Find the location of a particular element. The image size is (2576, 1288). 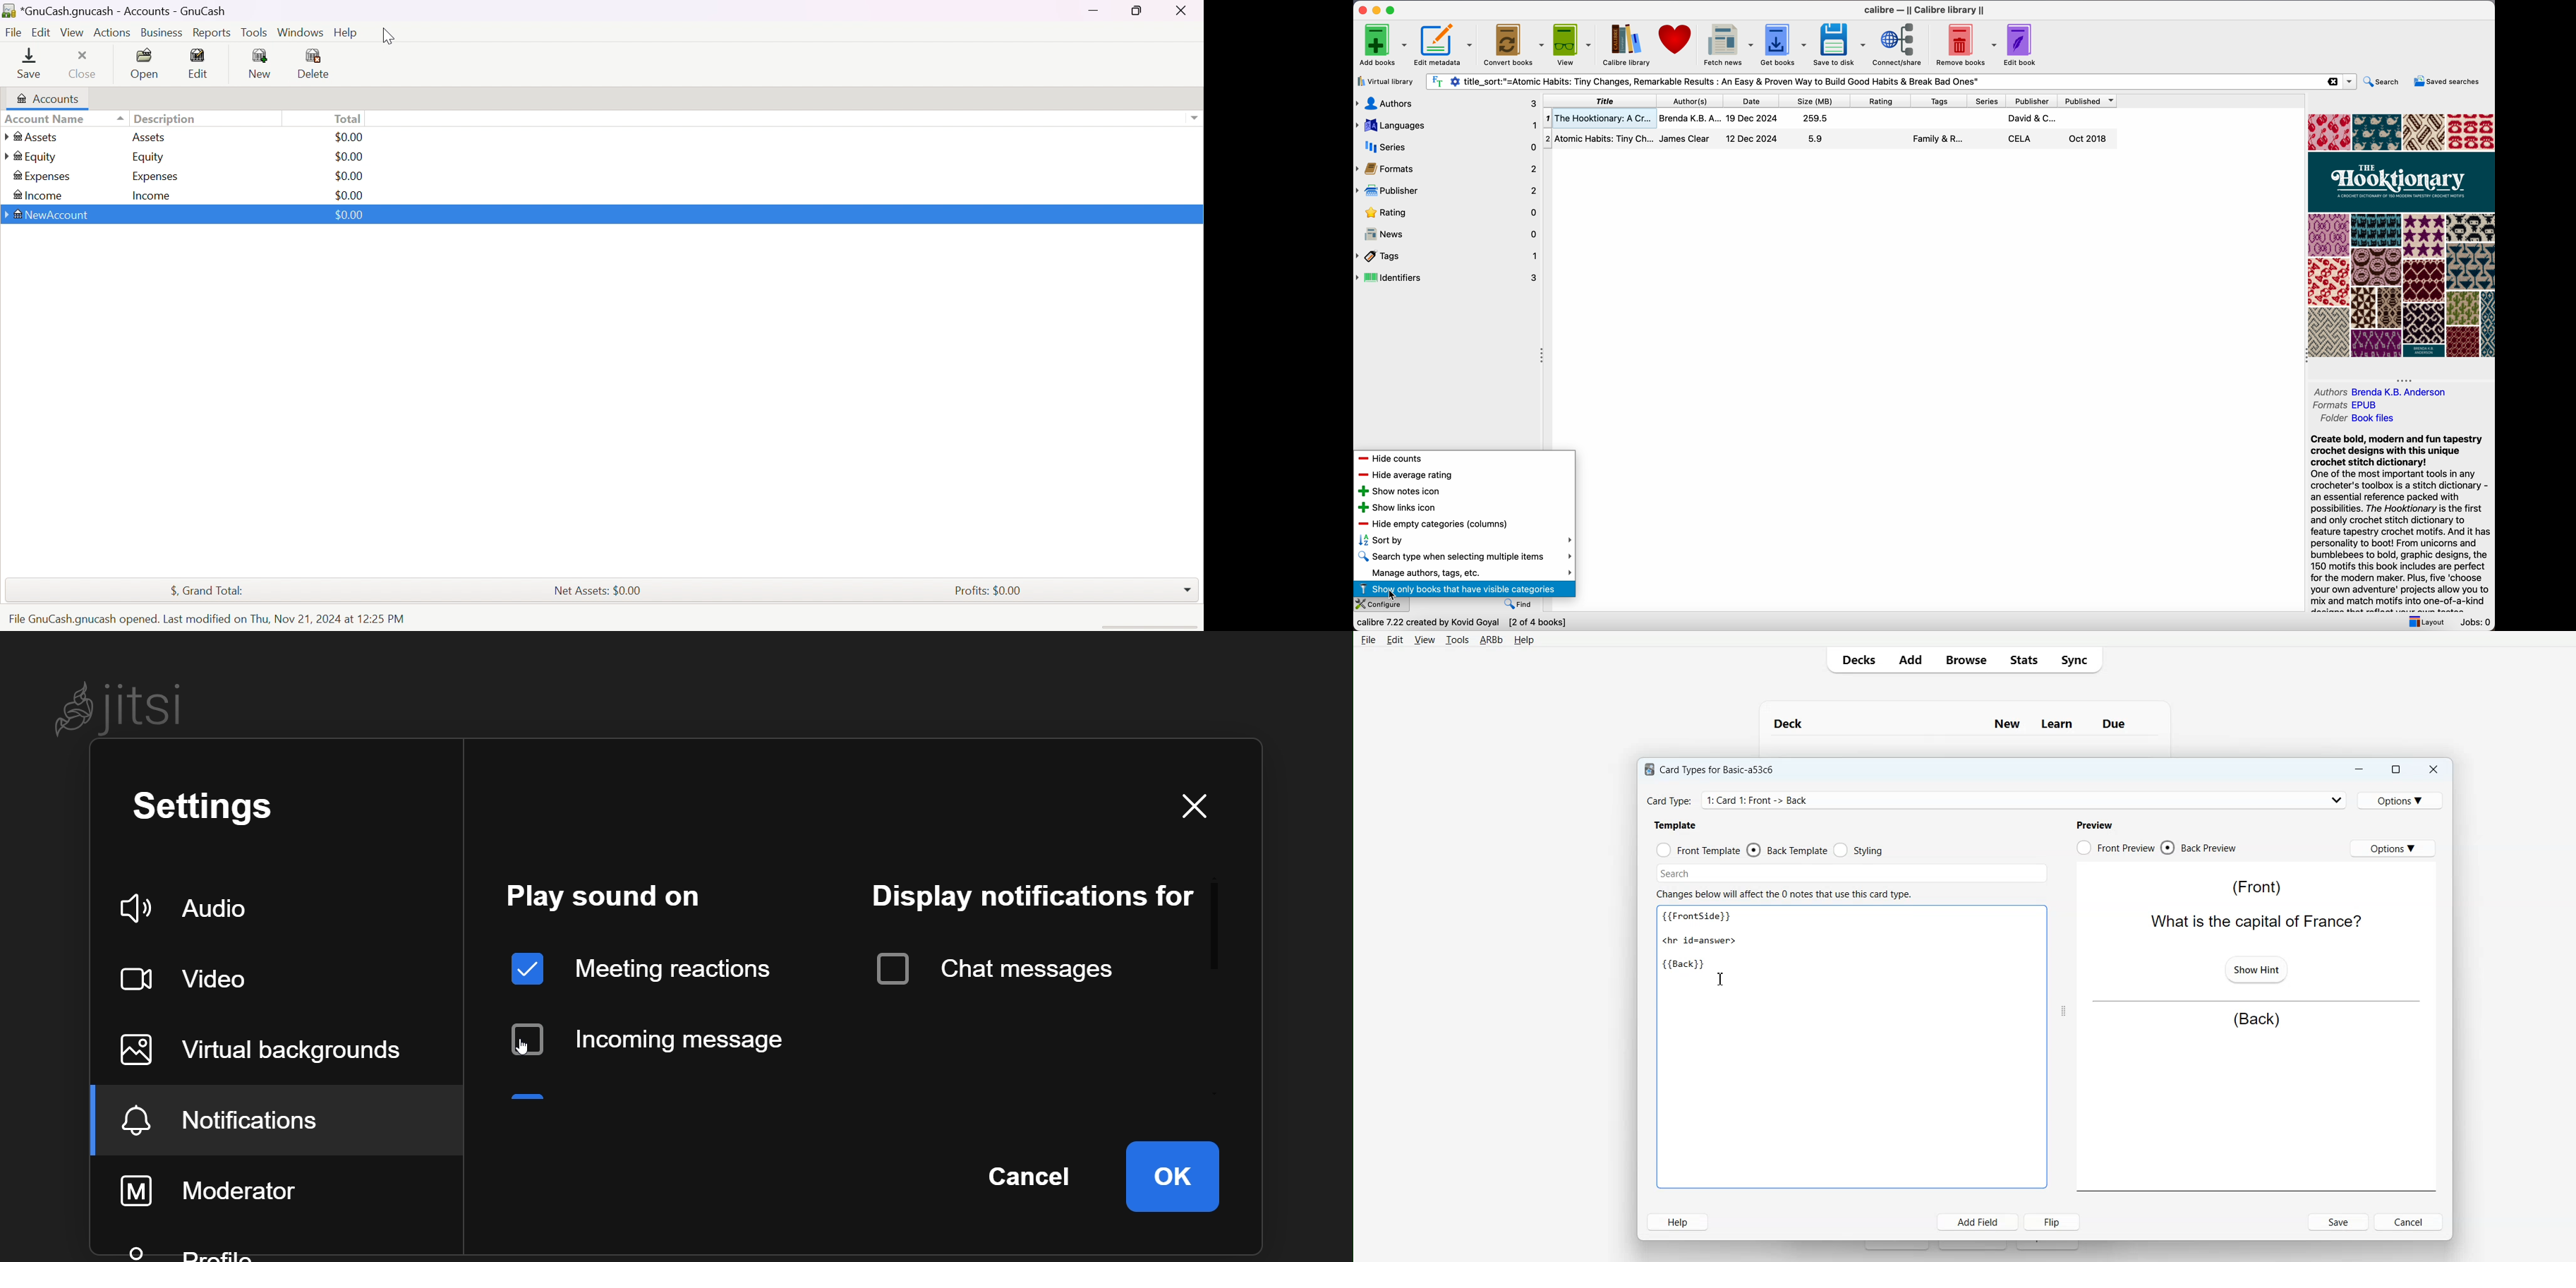

$0.00 is located at coordinates (349, 215).